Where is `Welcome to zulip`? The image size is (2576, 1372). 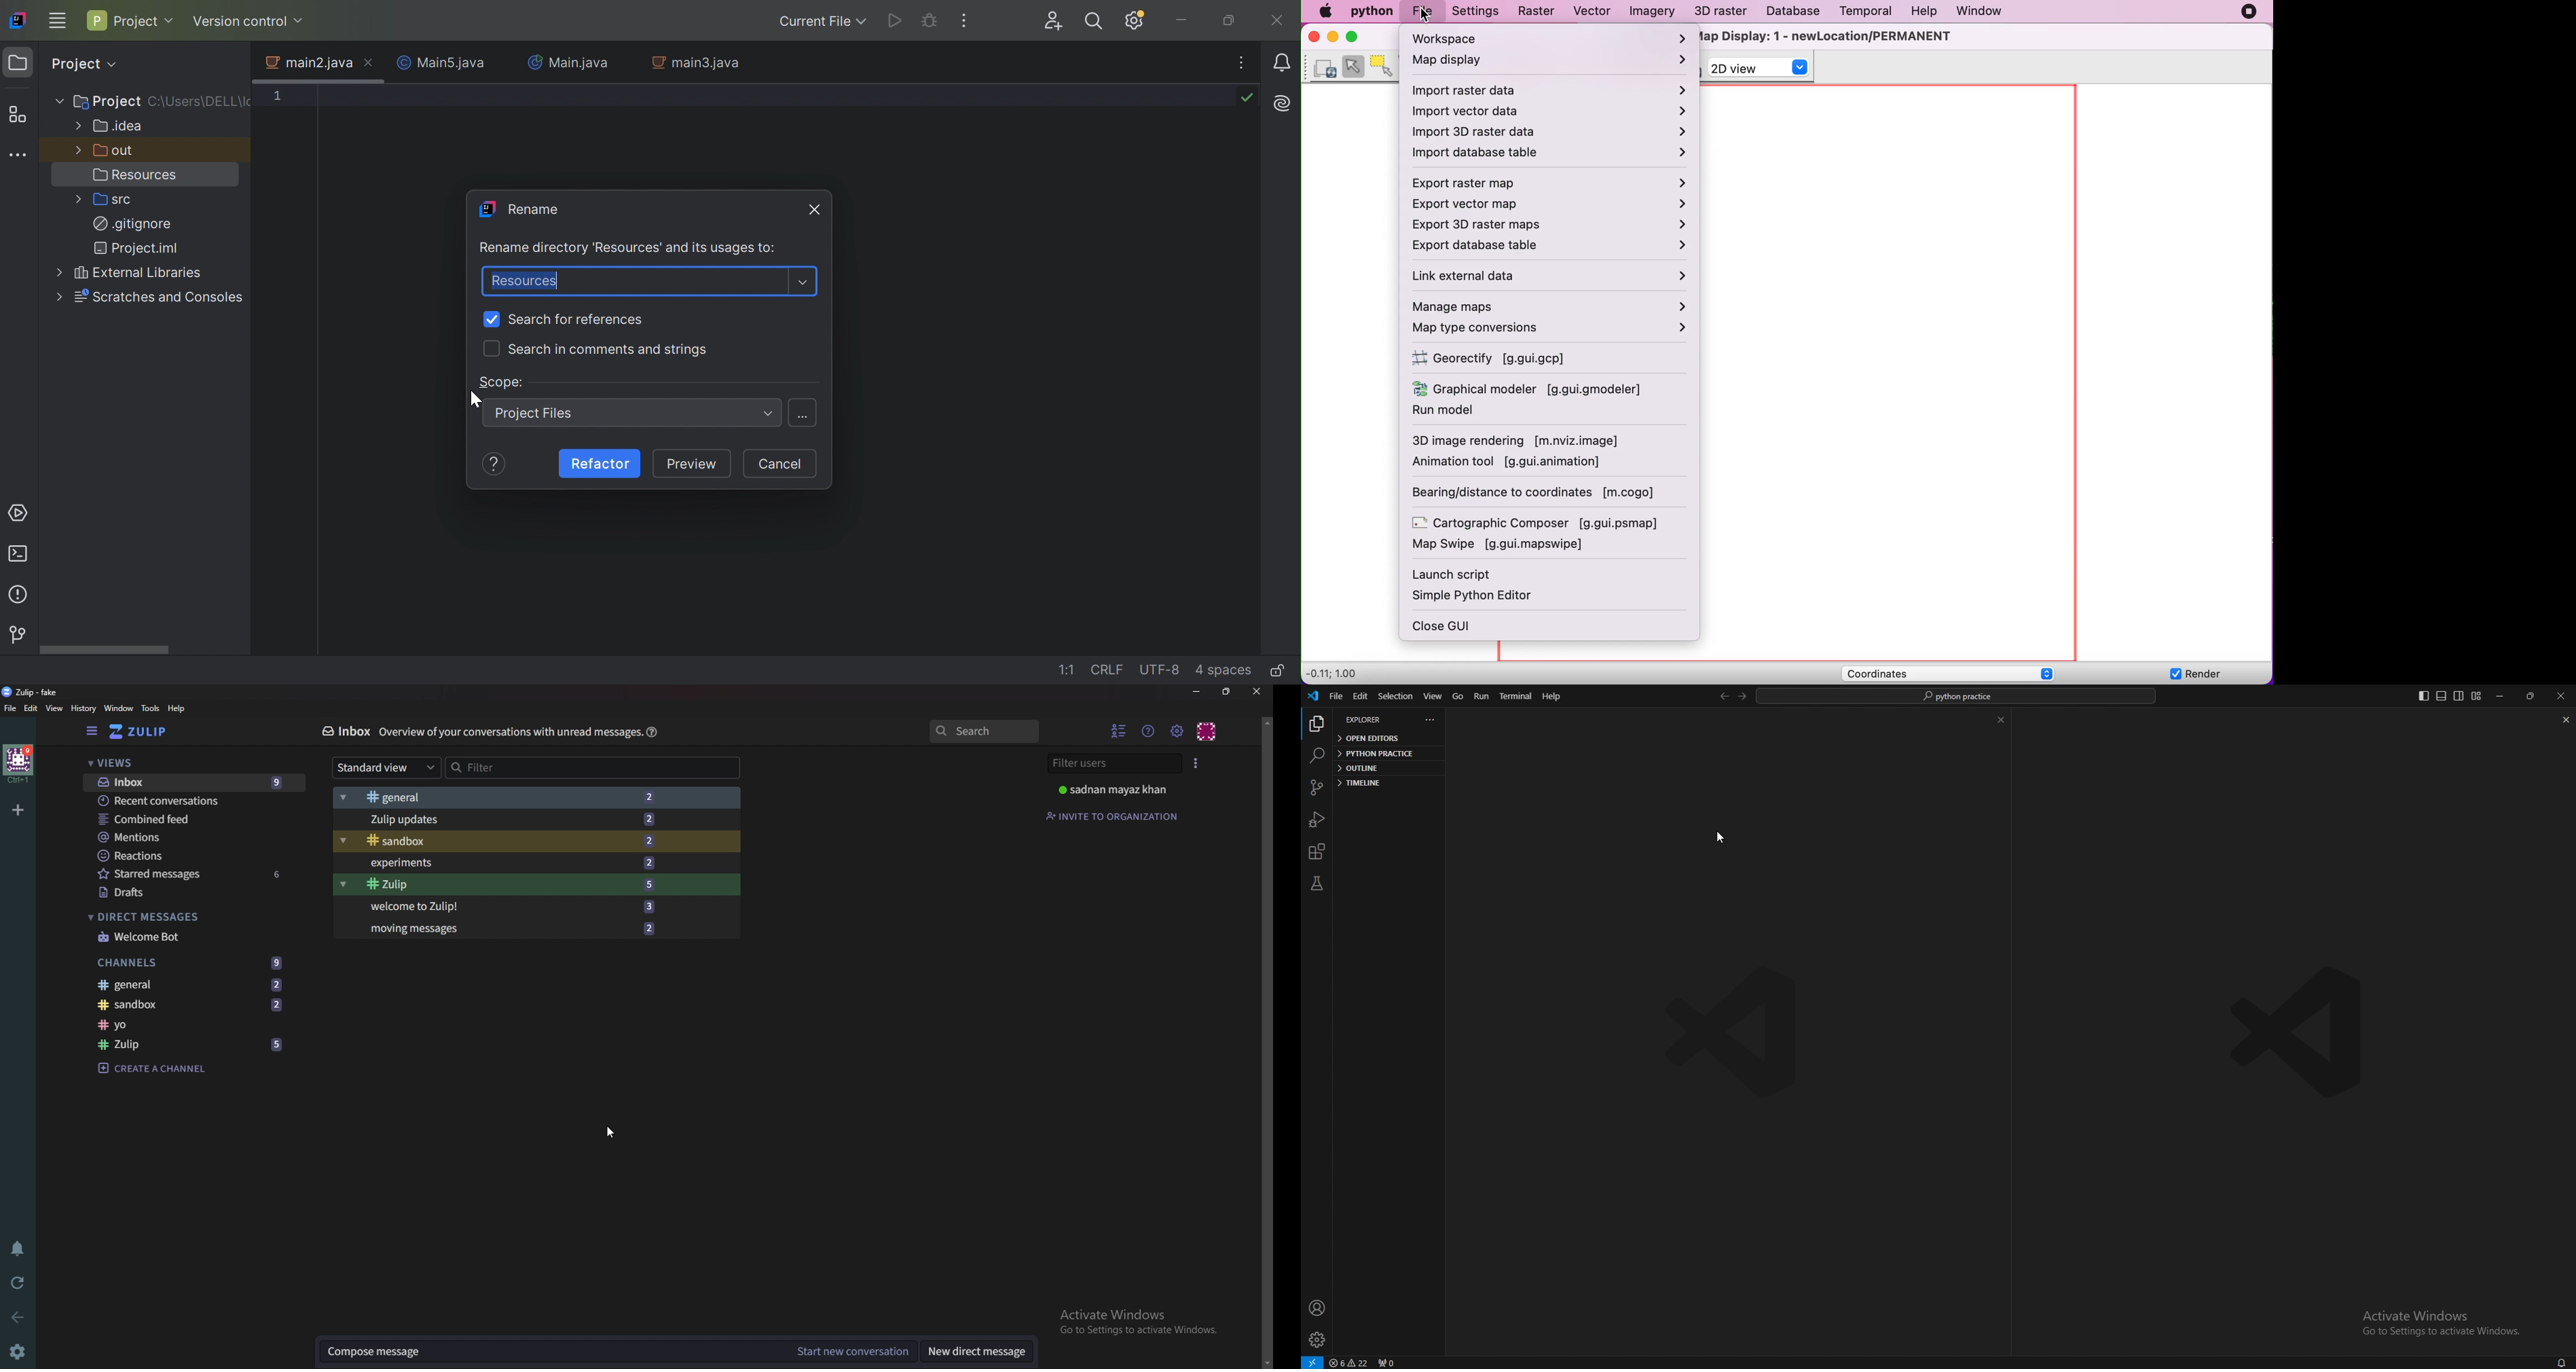
Welcome to zulip is located at coordinates (512, 907).